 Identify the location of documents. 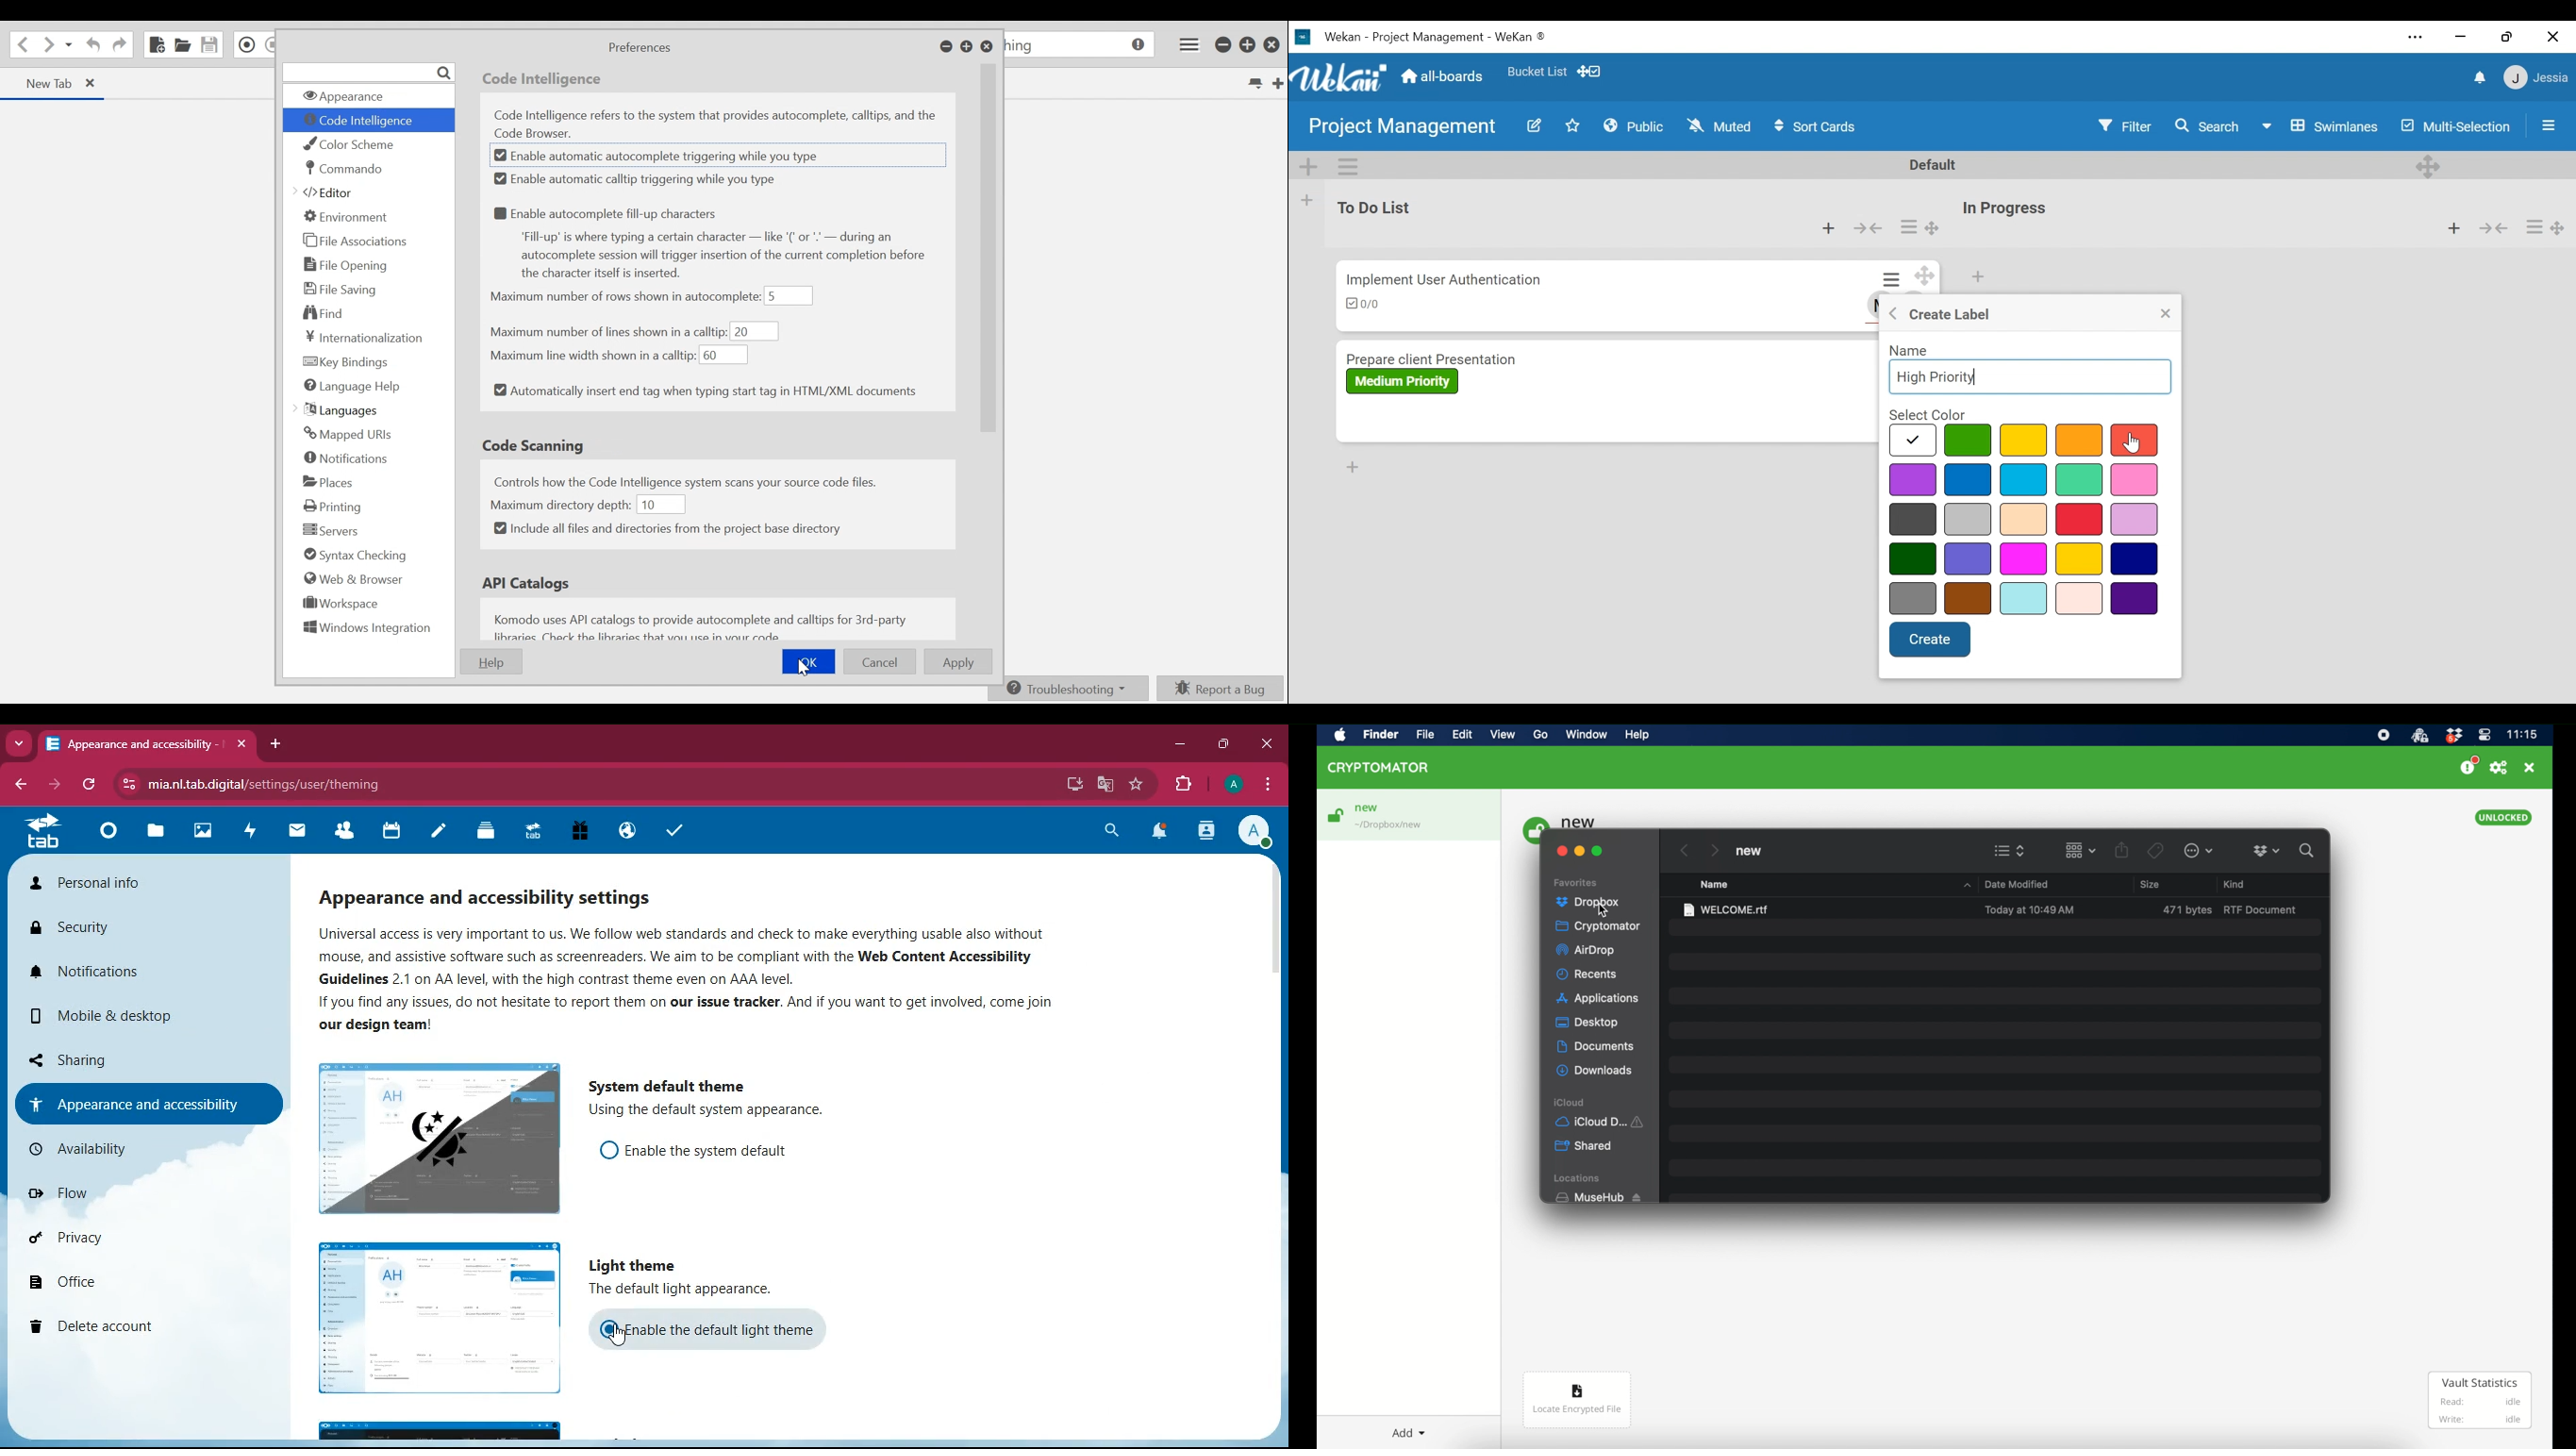
(1596, 1047).